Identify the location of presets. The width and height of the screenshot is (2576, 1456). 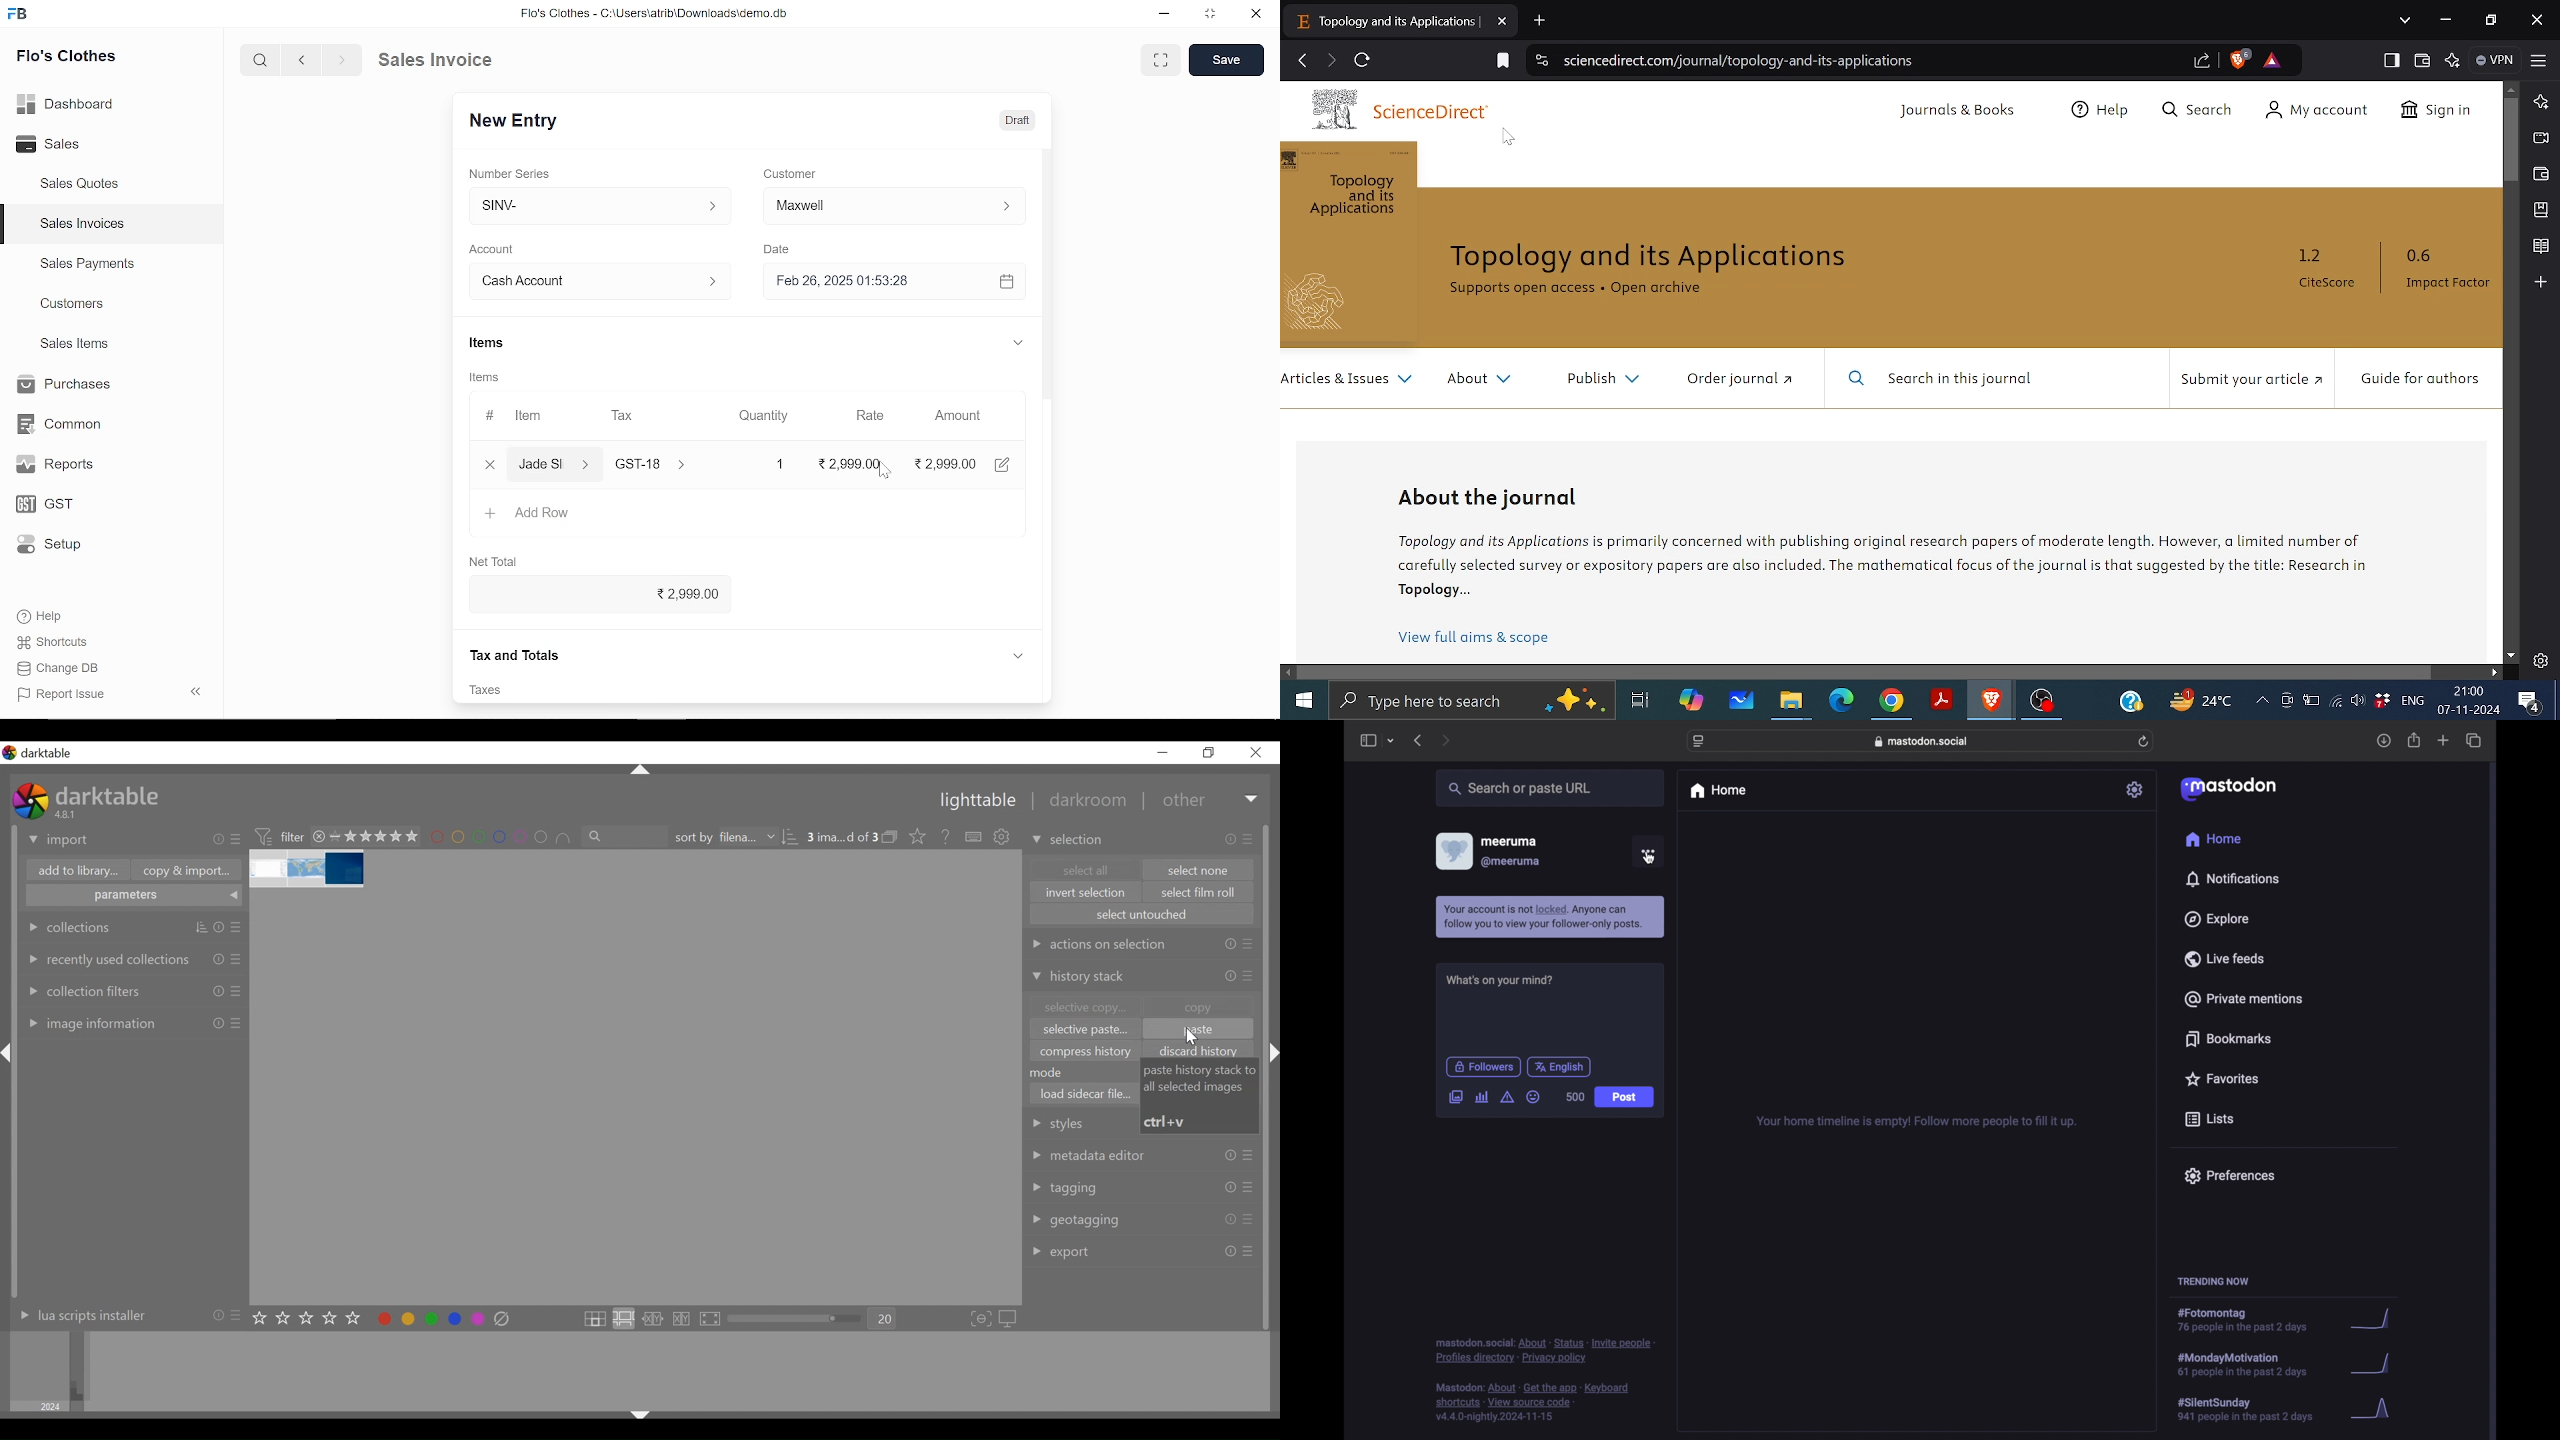
(236, 1023).